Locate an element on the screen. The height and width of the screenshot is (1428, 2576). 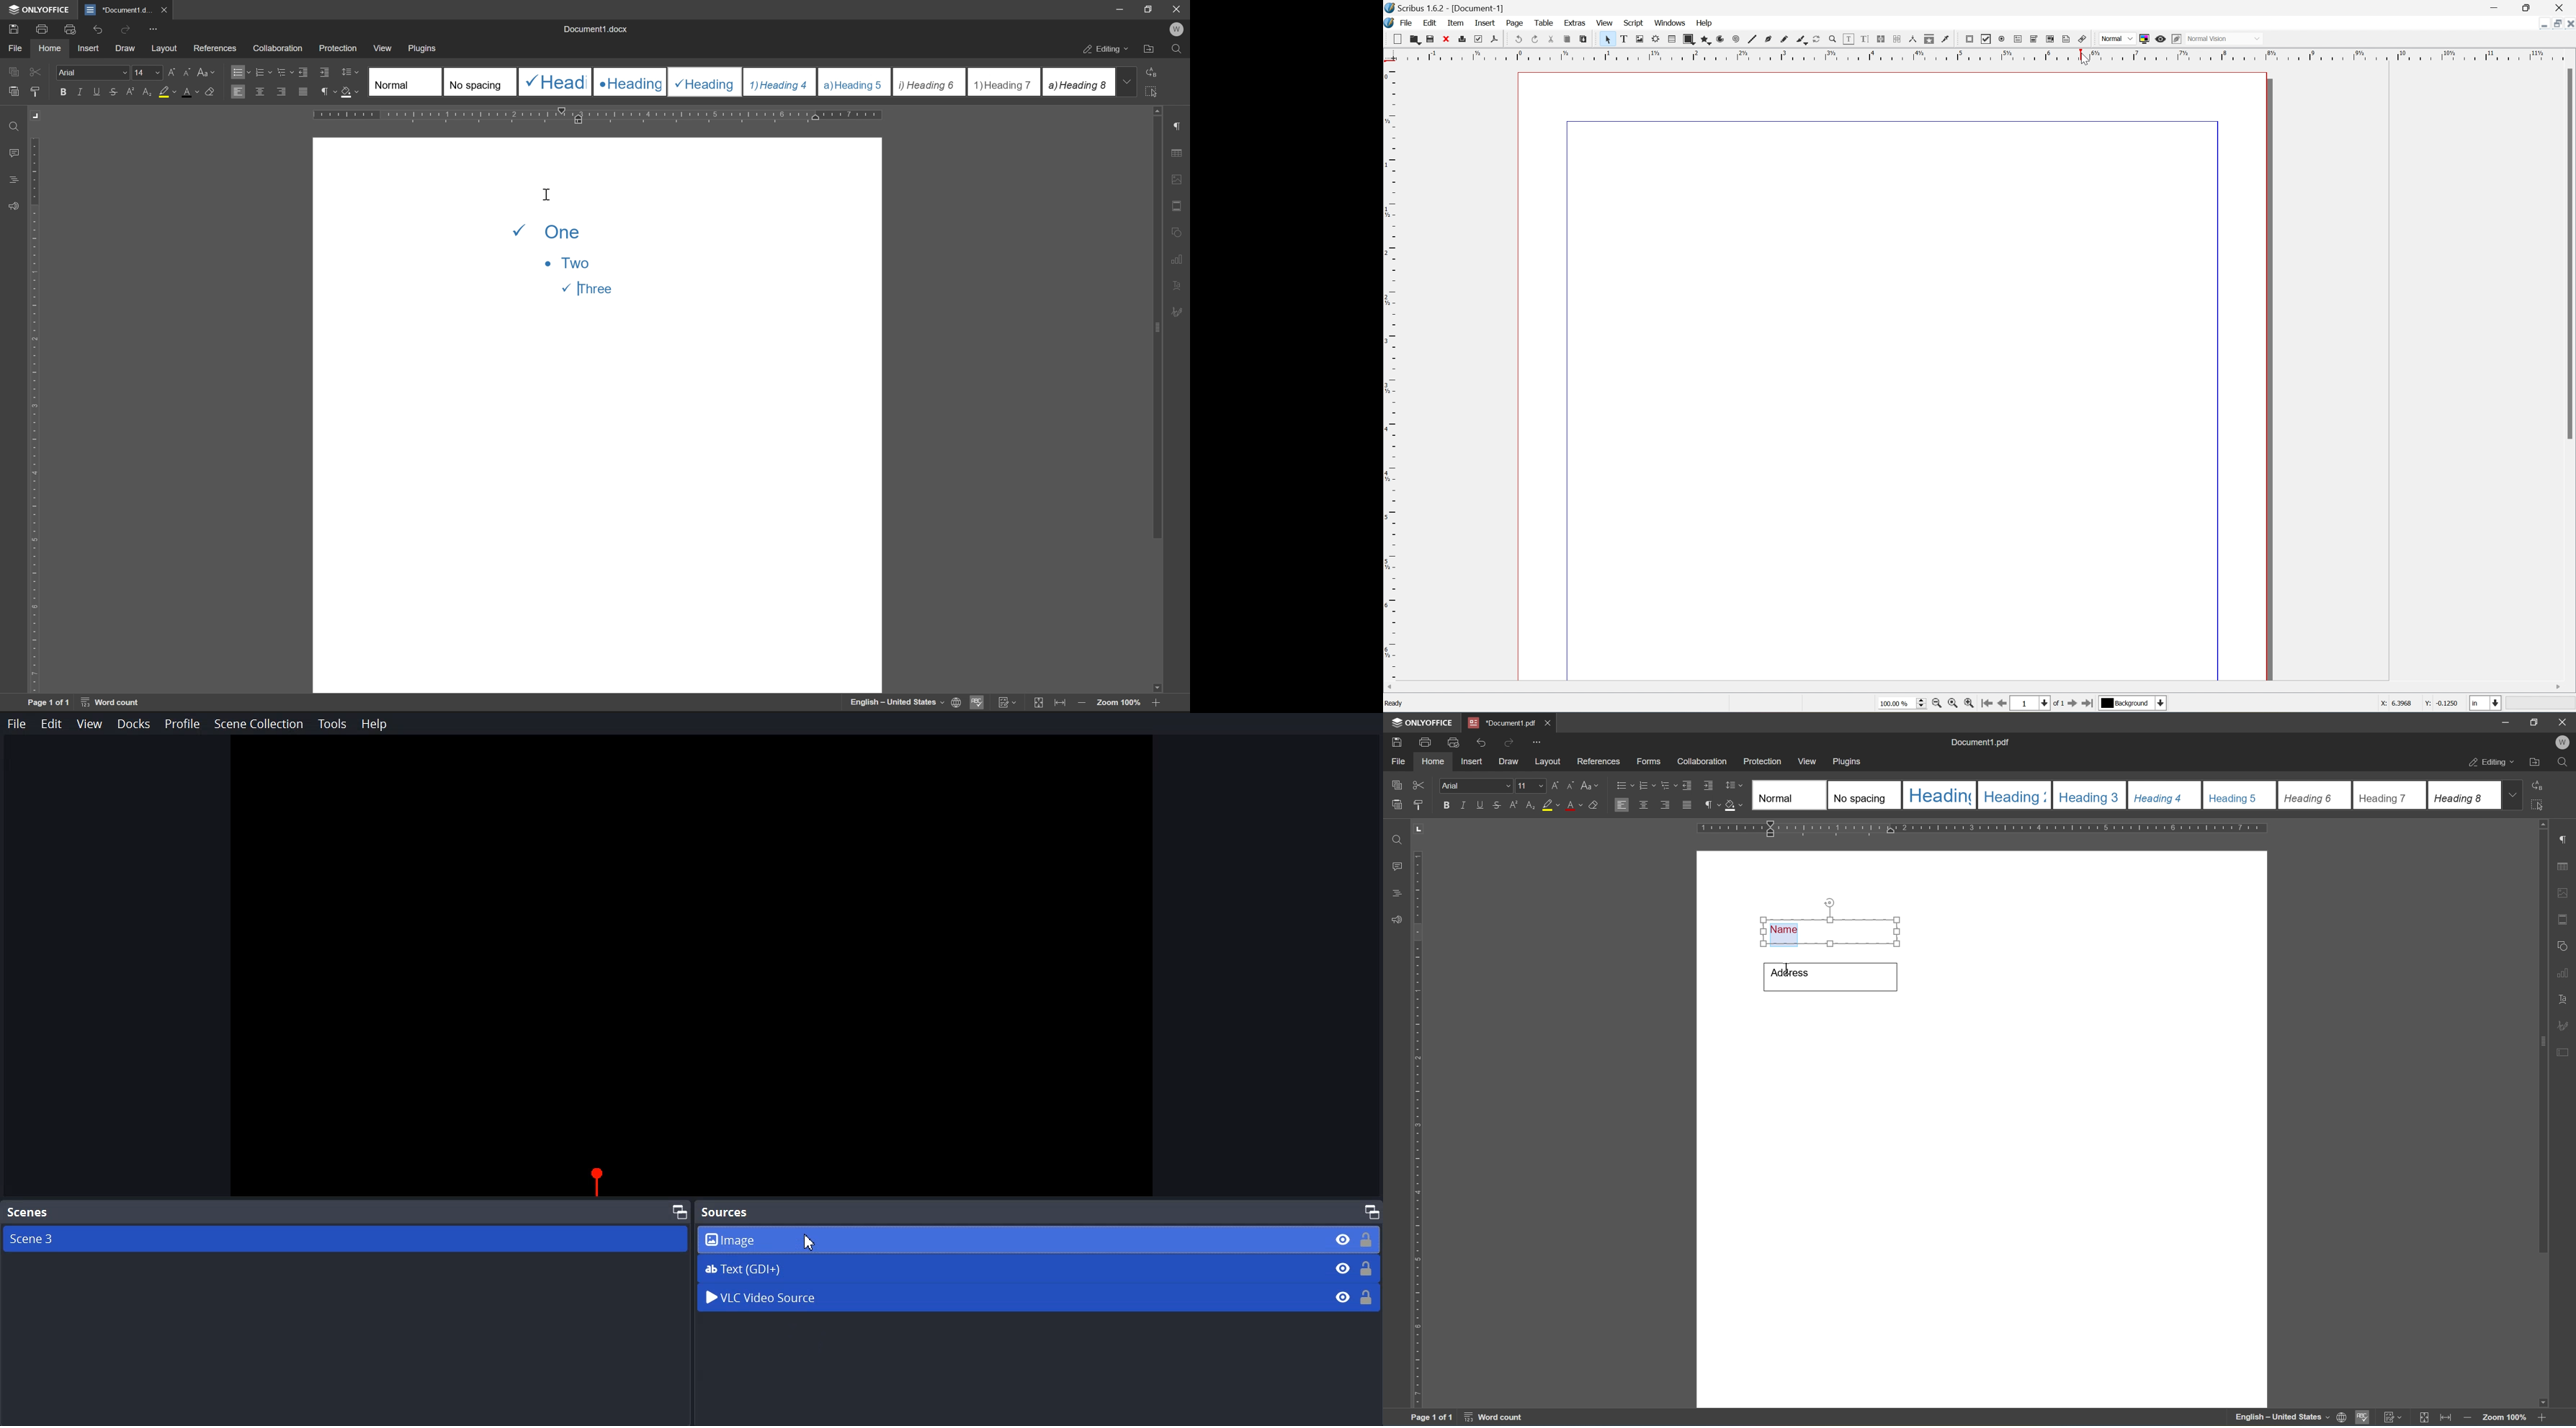
insert is located at coordinates (88, 47).